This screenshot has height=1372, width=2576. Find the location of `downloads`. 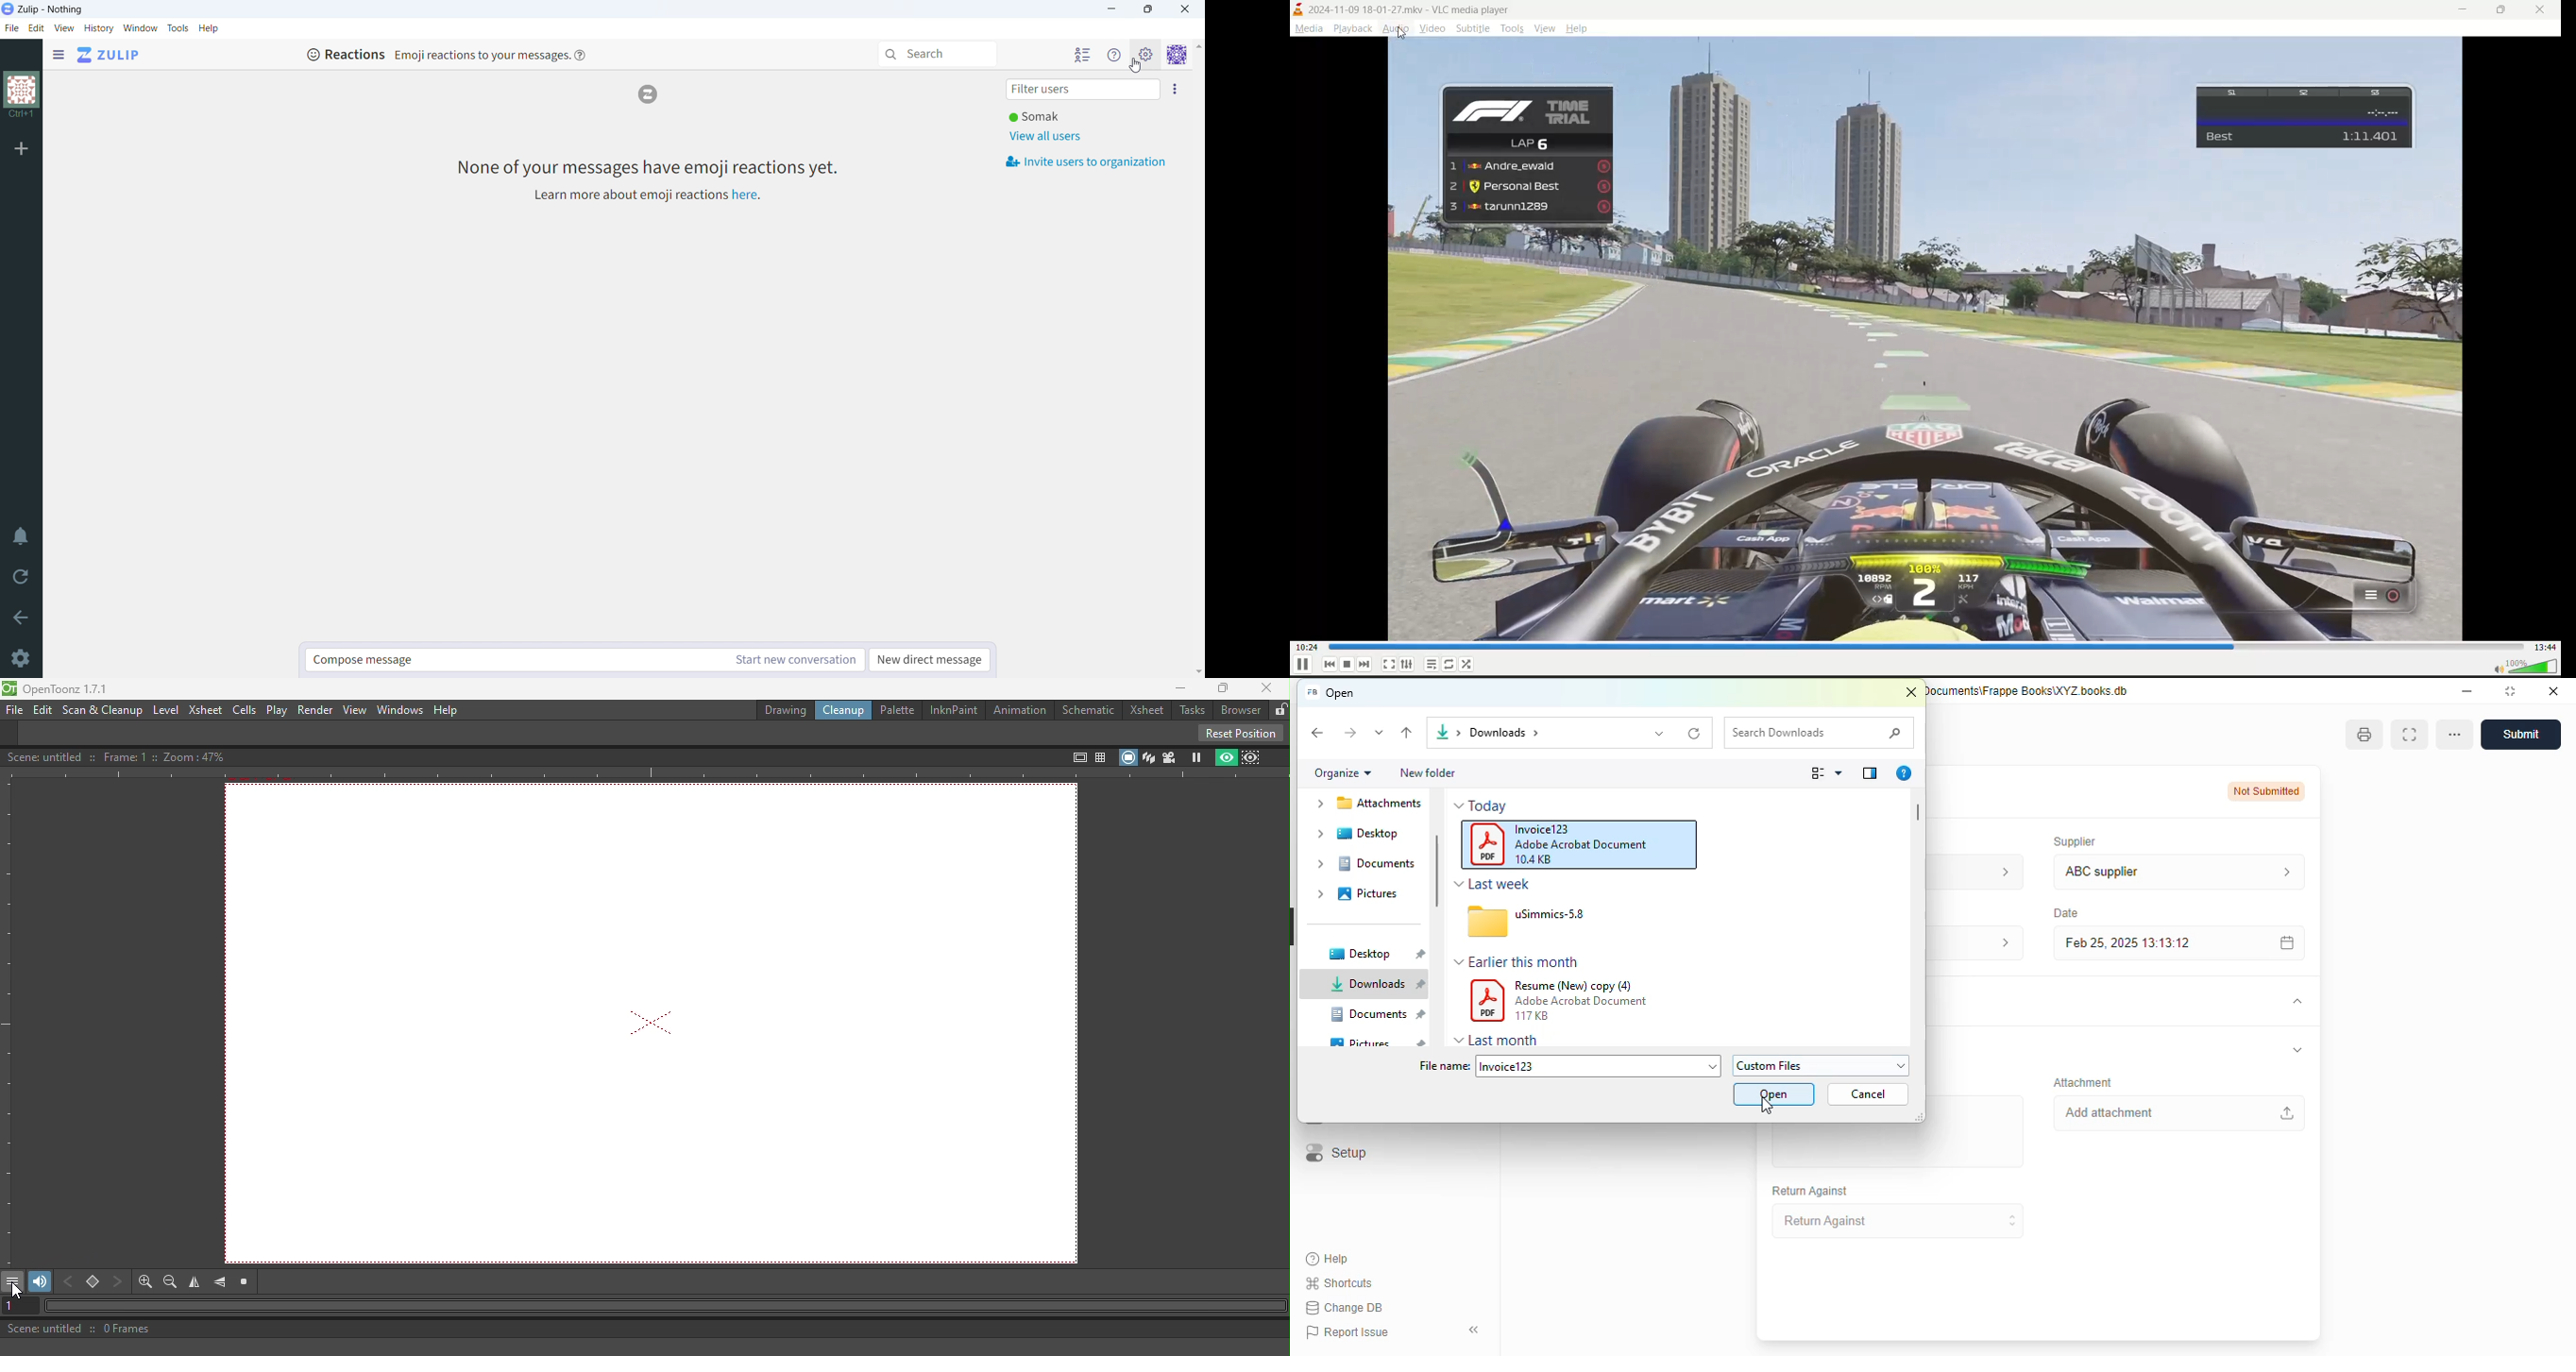

downloads is located at coordinates (1375, 984).